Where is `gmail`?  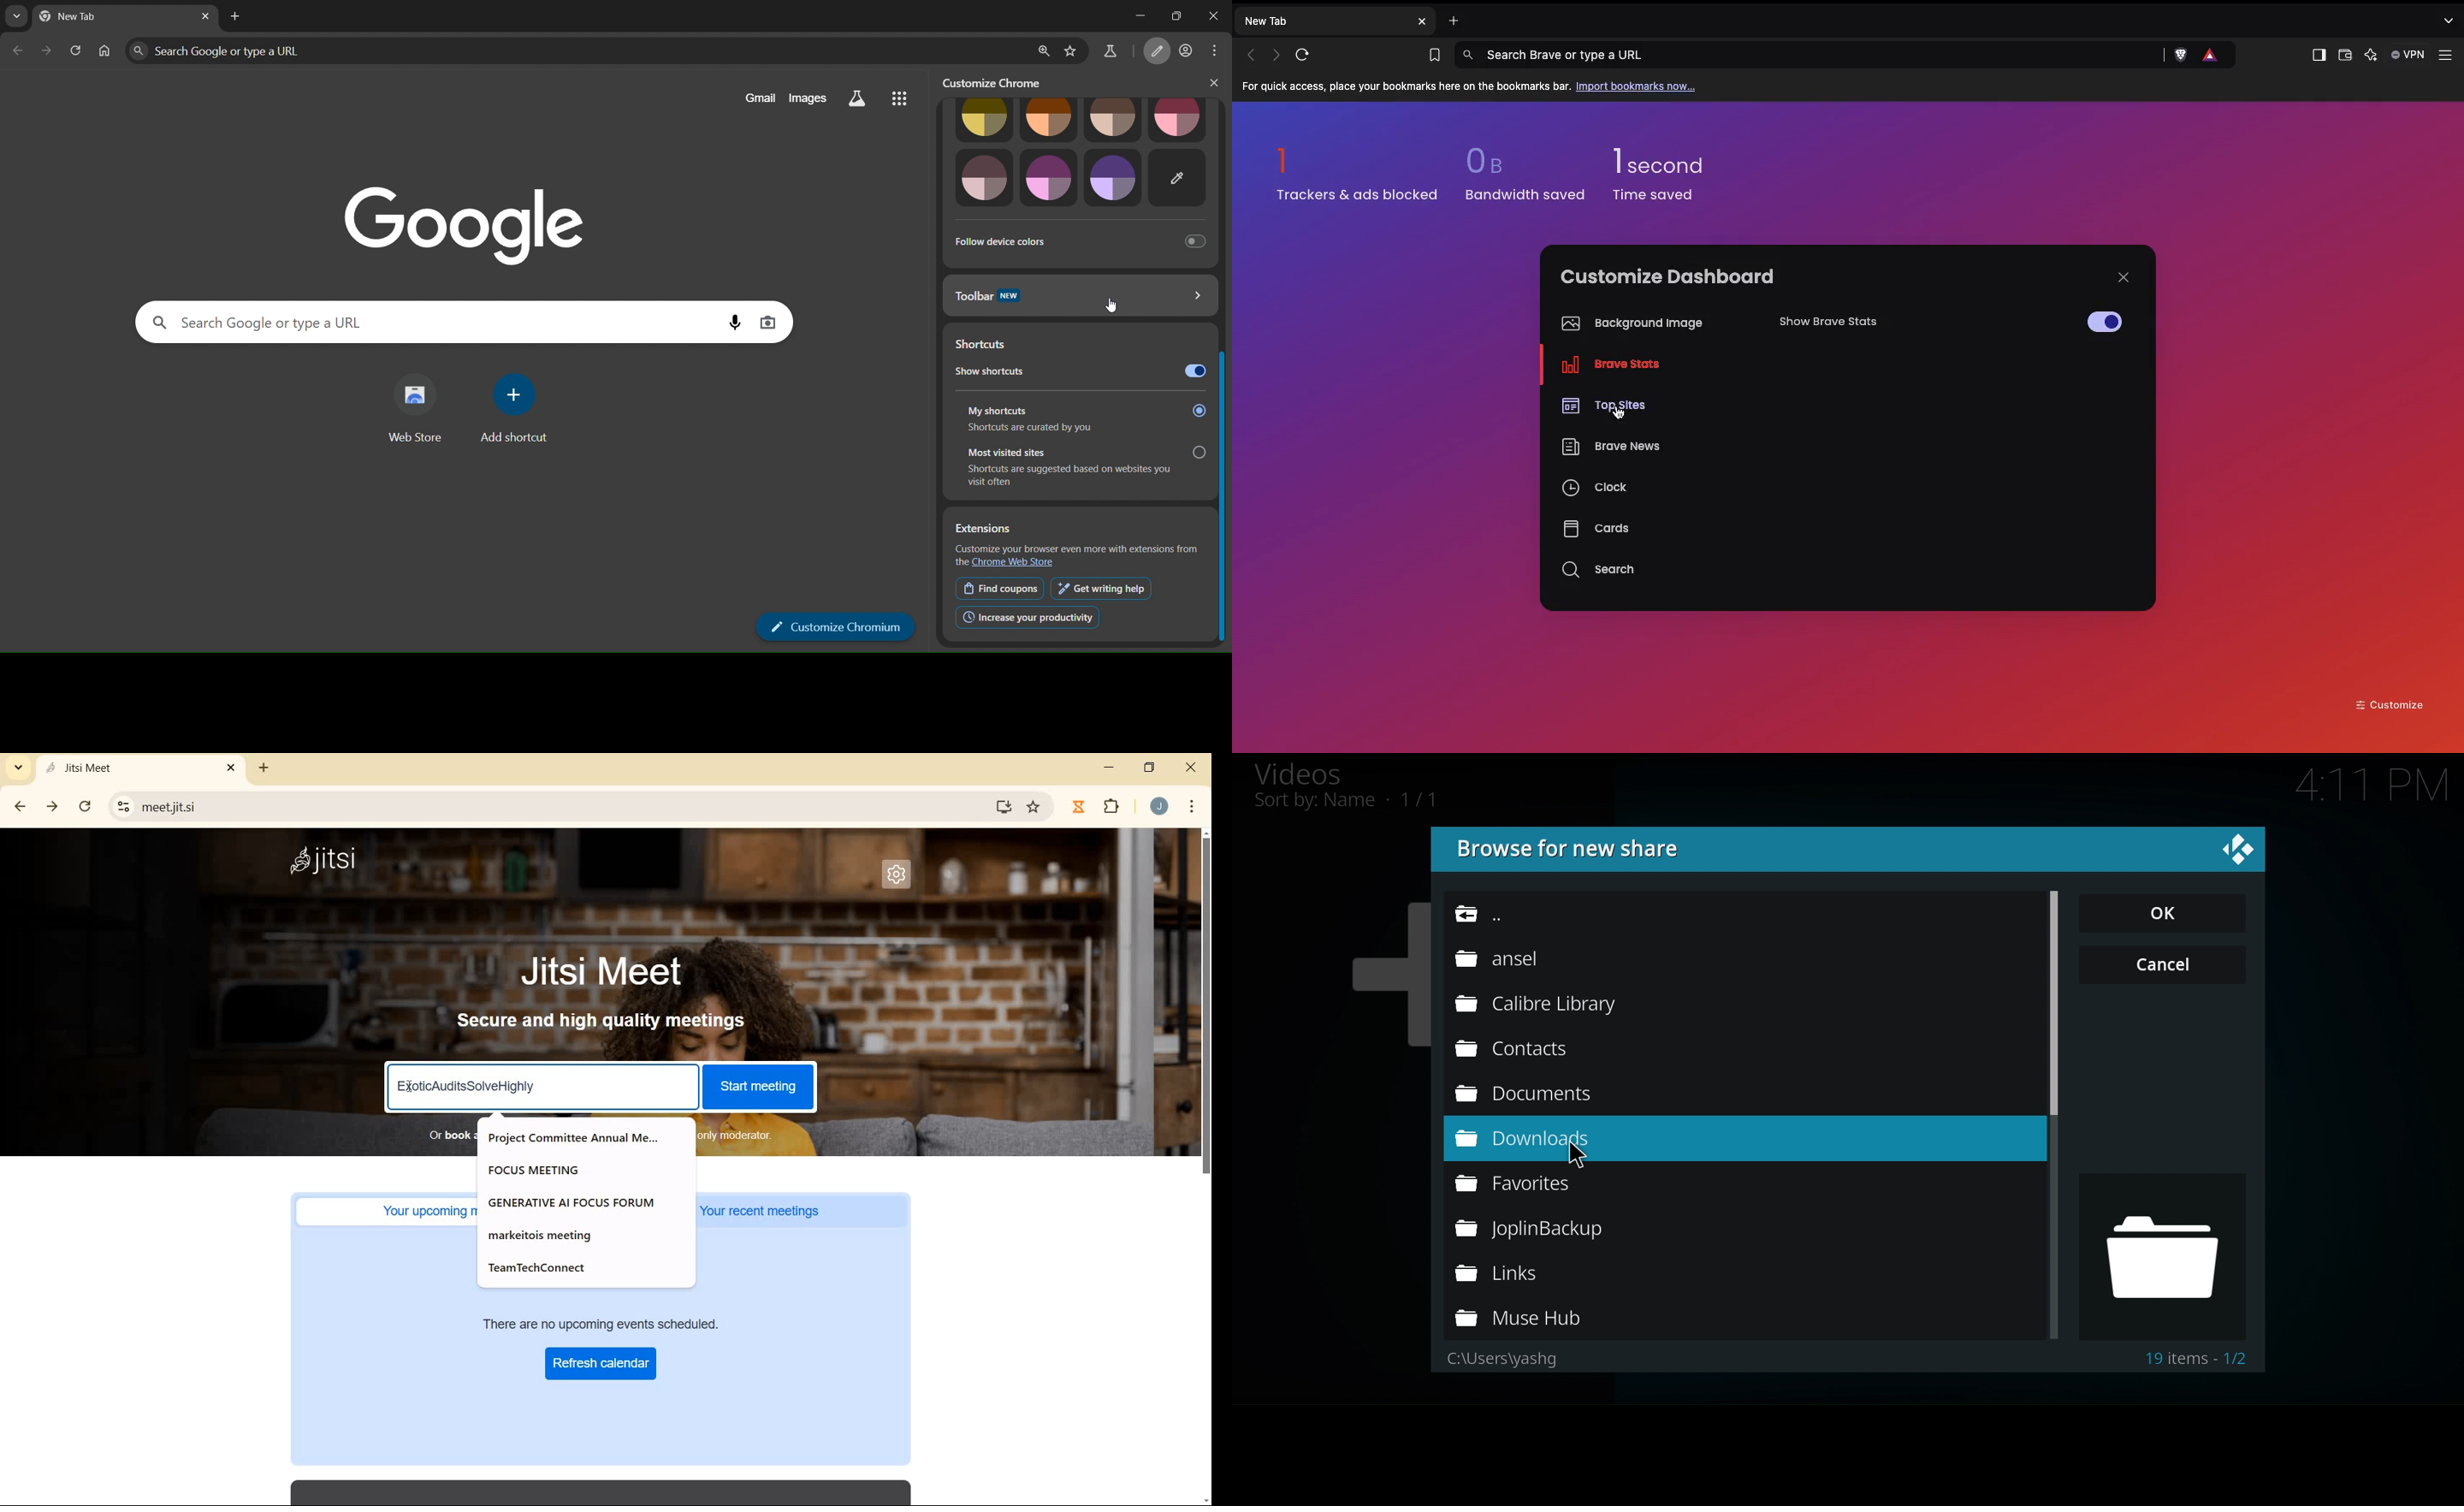
gmail is located at coordinates (755, 98).